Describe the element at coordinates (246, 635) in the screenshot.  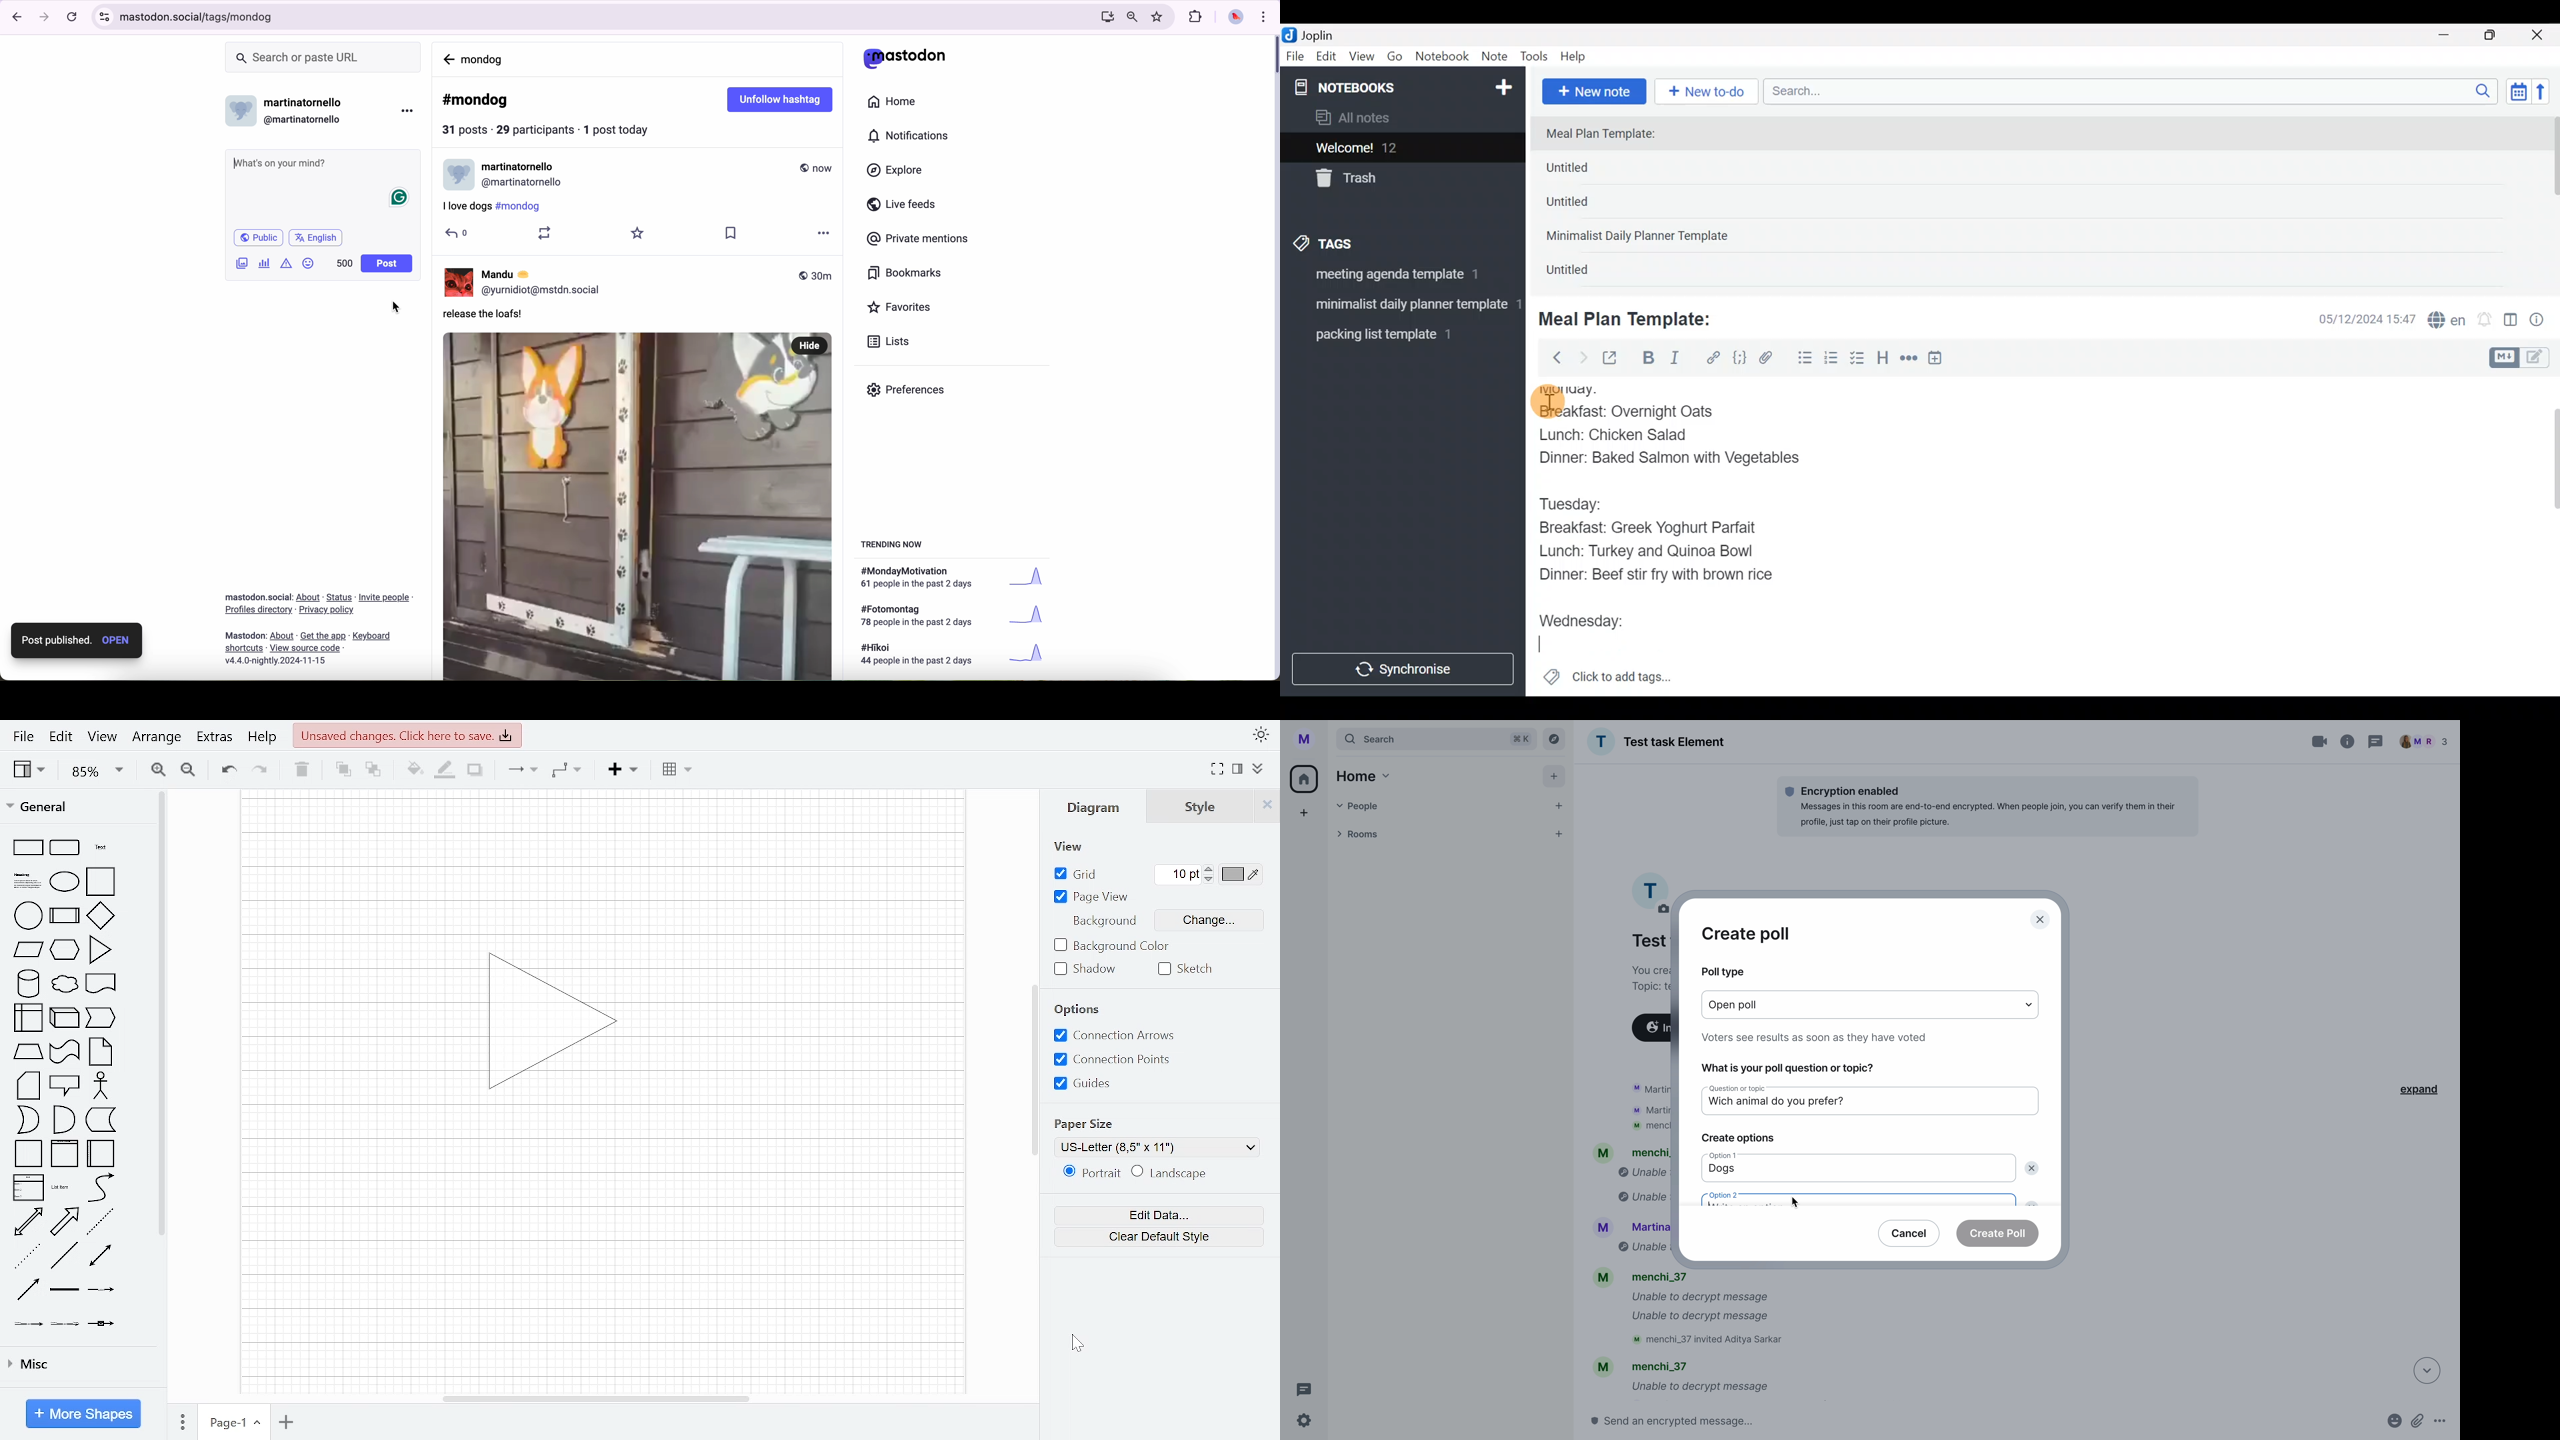
I see `mastodon` at that location.